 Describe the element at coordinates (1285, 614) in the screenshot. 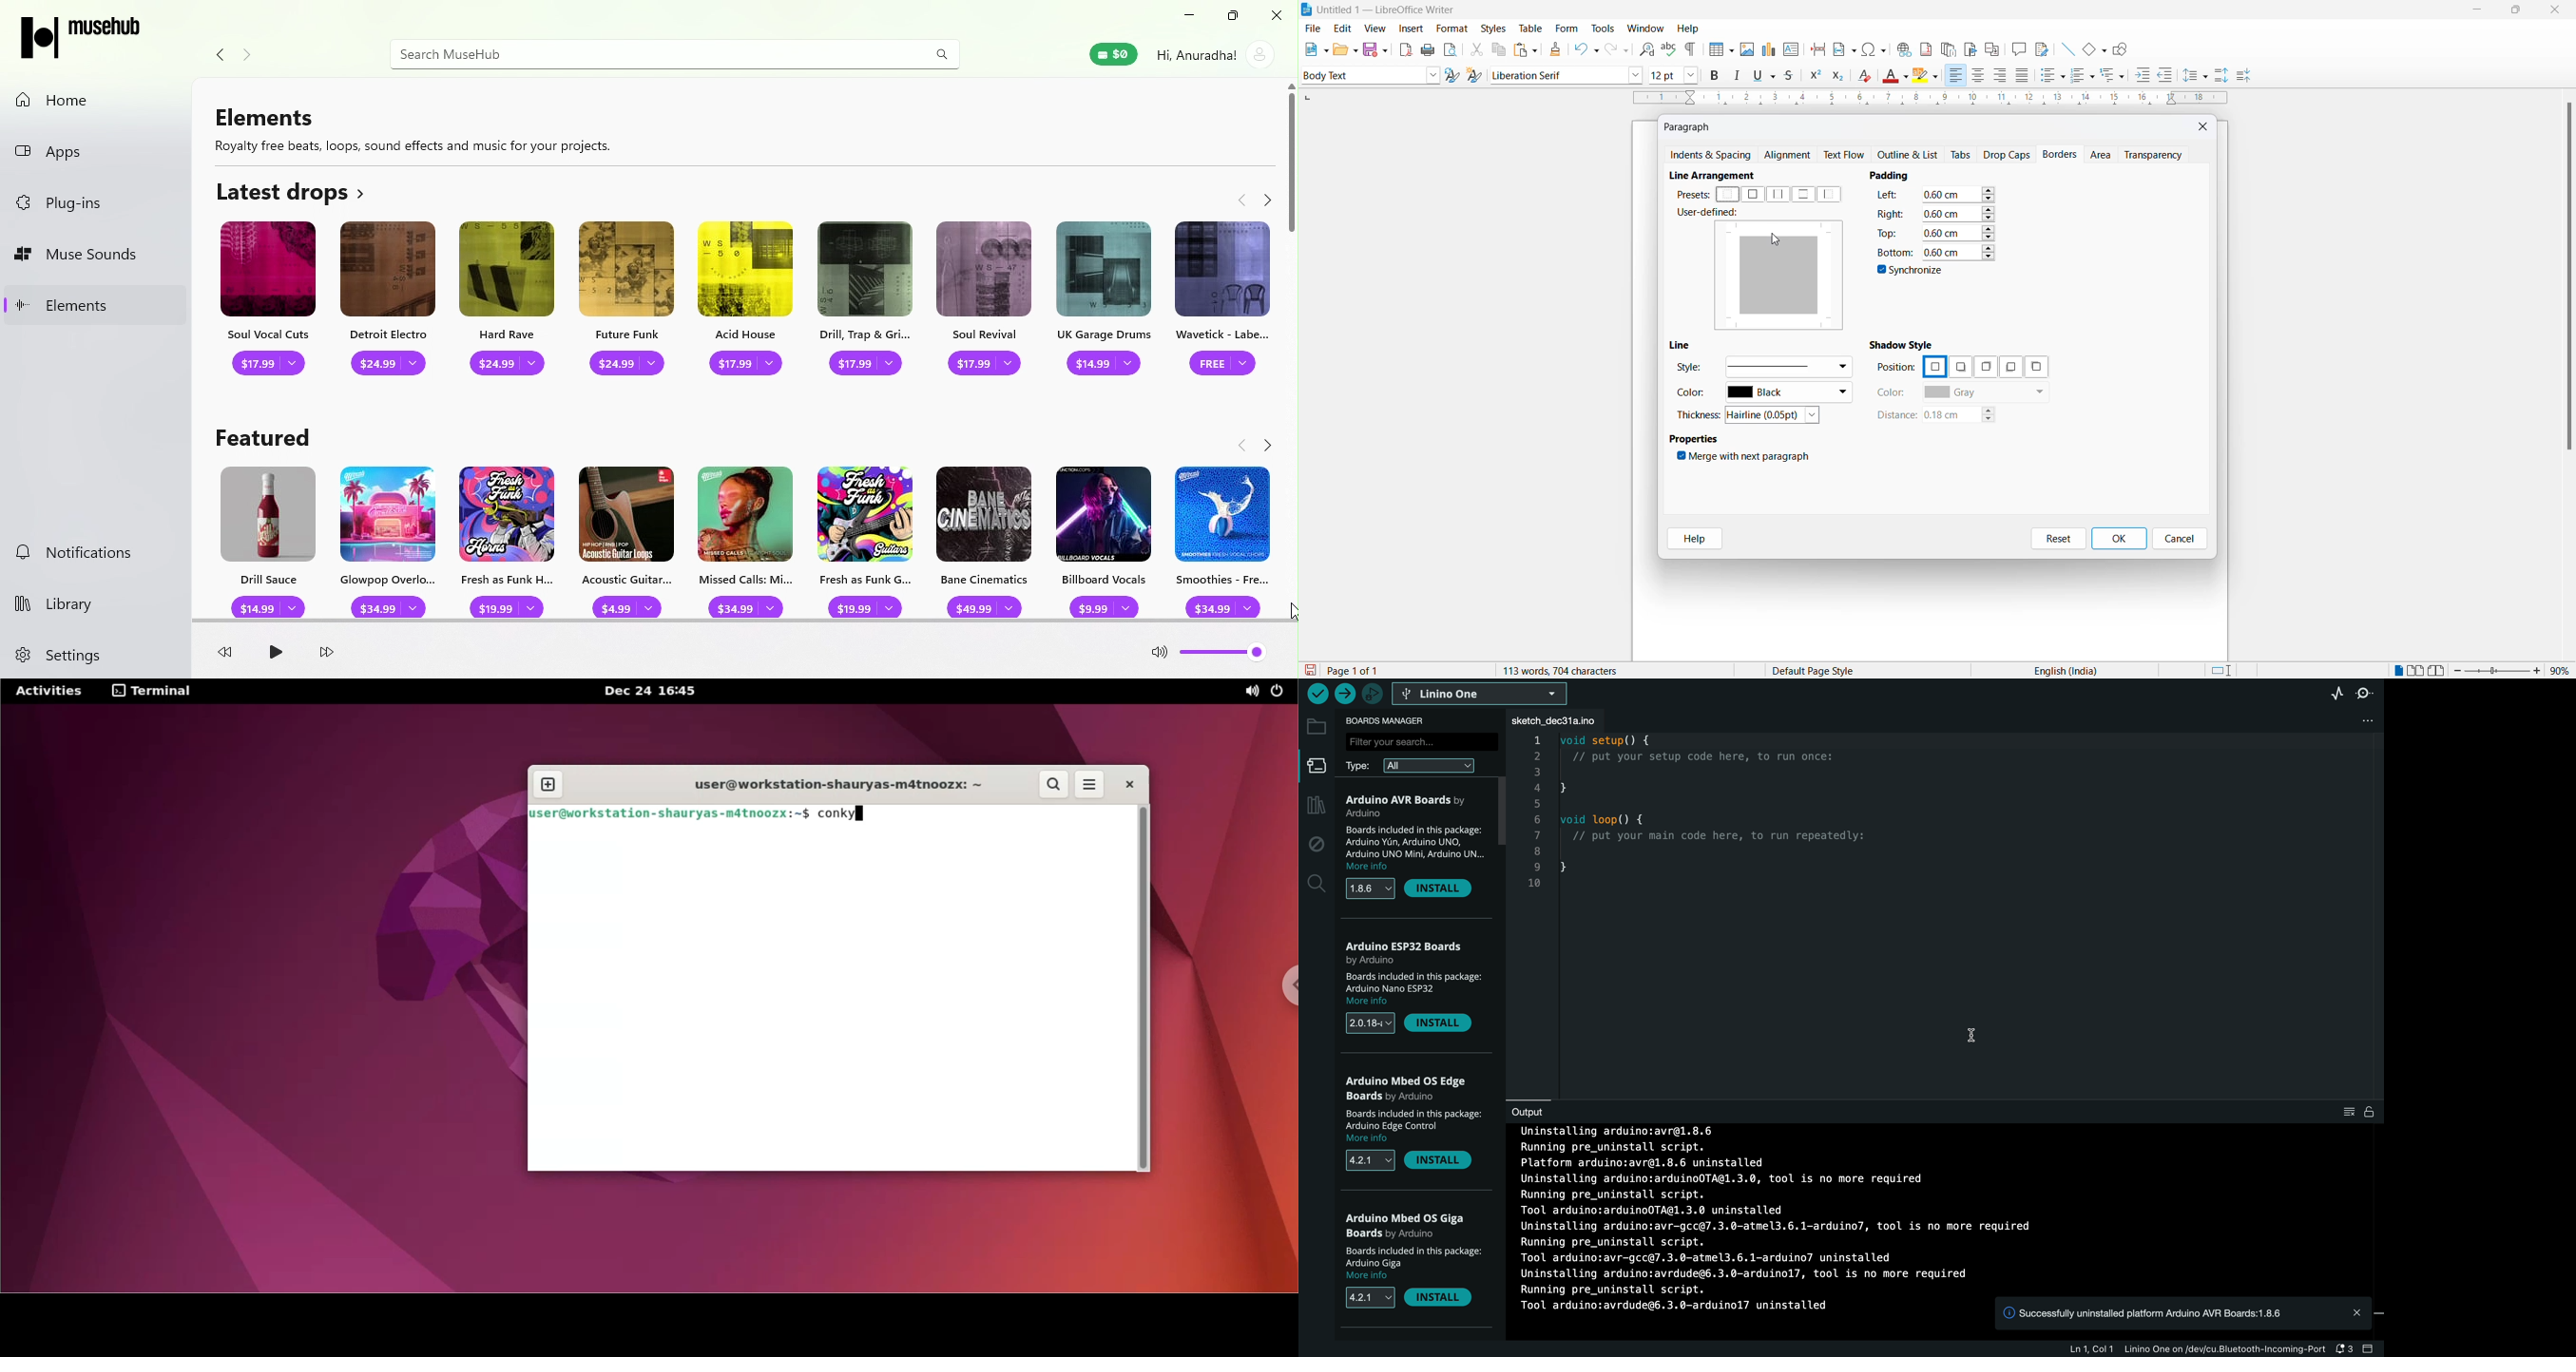

I see `Cursor` at that location.